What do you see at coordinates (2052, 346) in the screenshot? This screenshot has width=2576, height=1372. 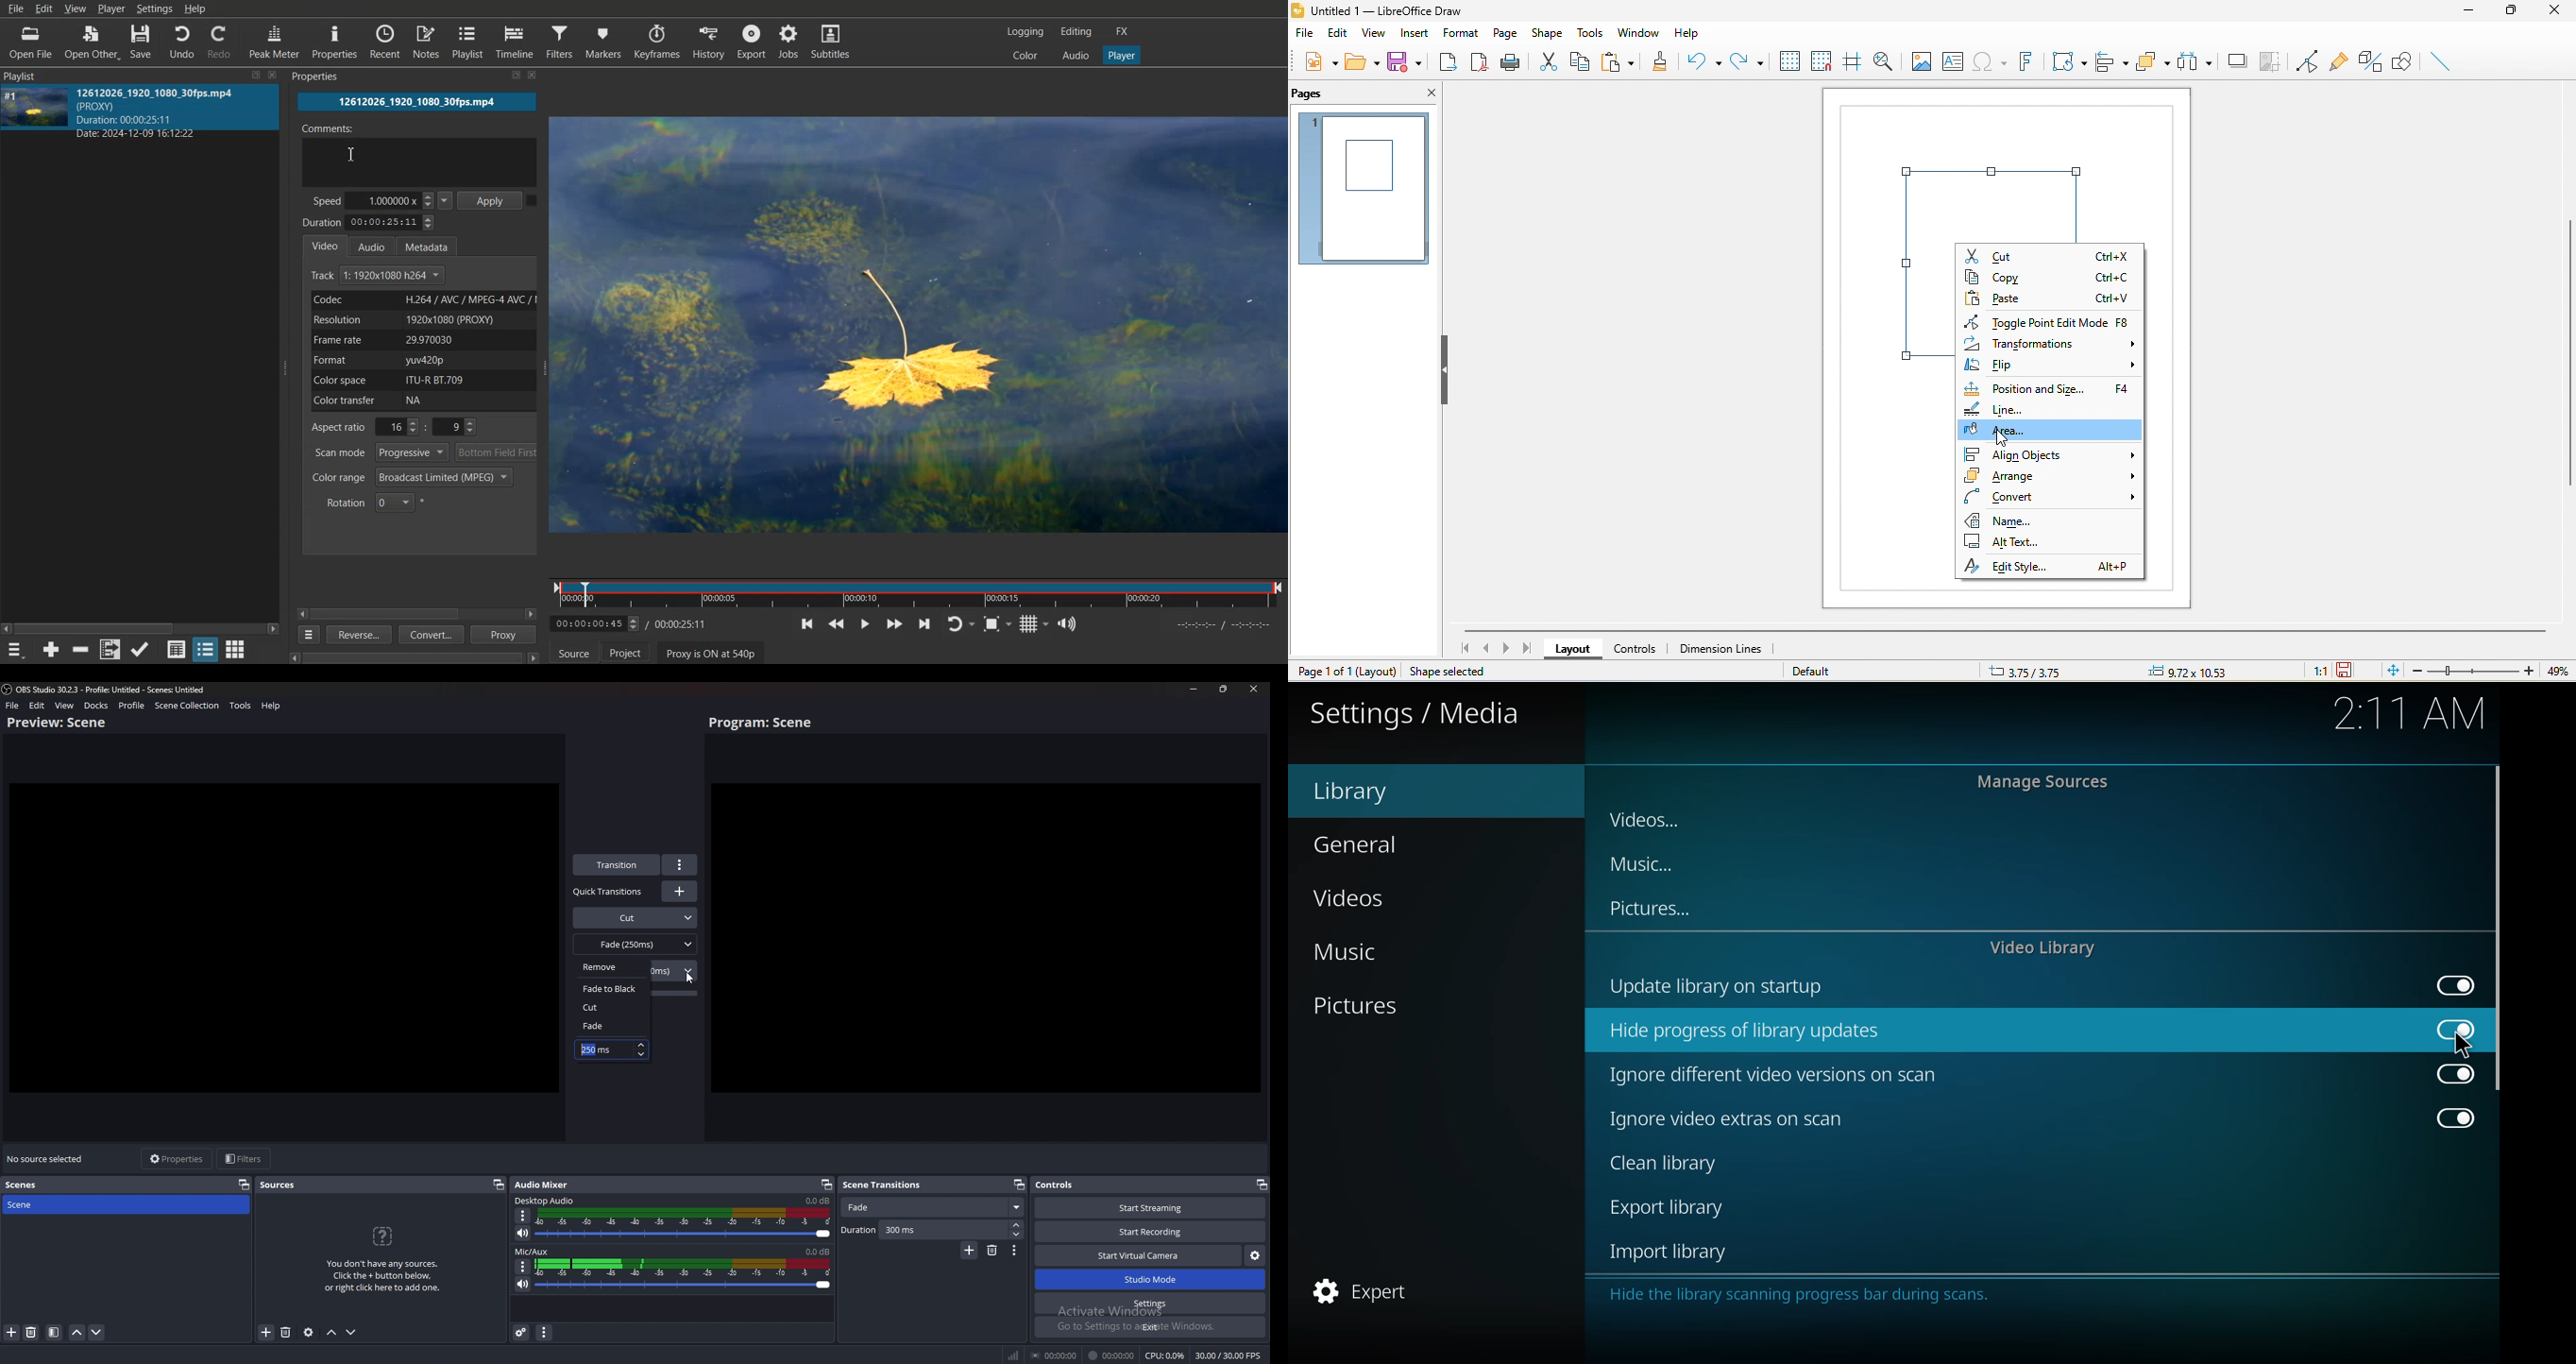 I see `transformation` at bounding box center [2052, 346].